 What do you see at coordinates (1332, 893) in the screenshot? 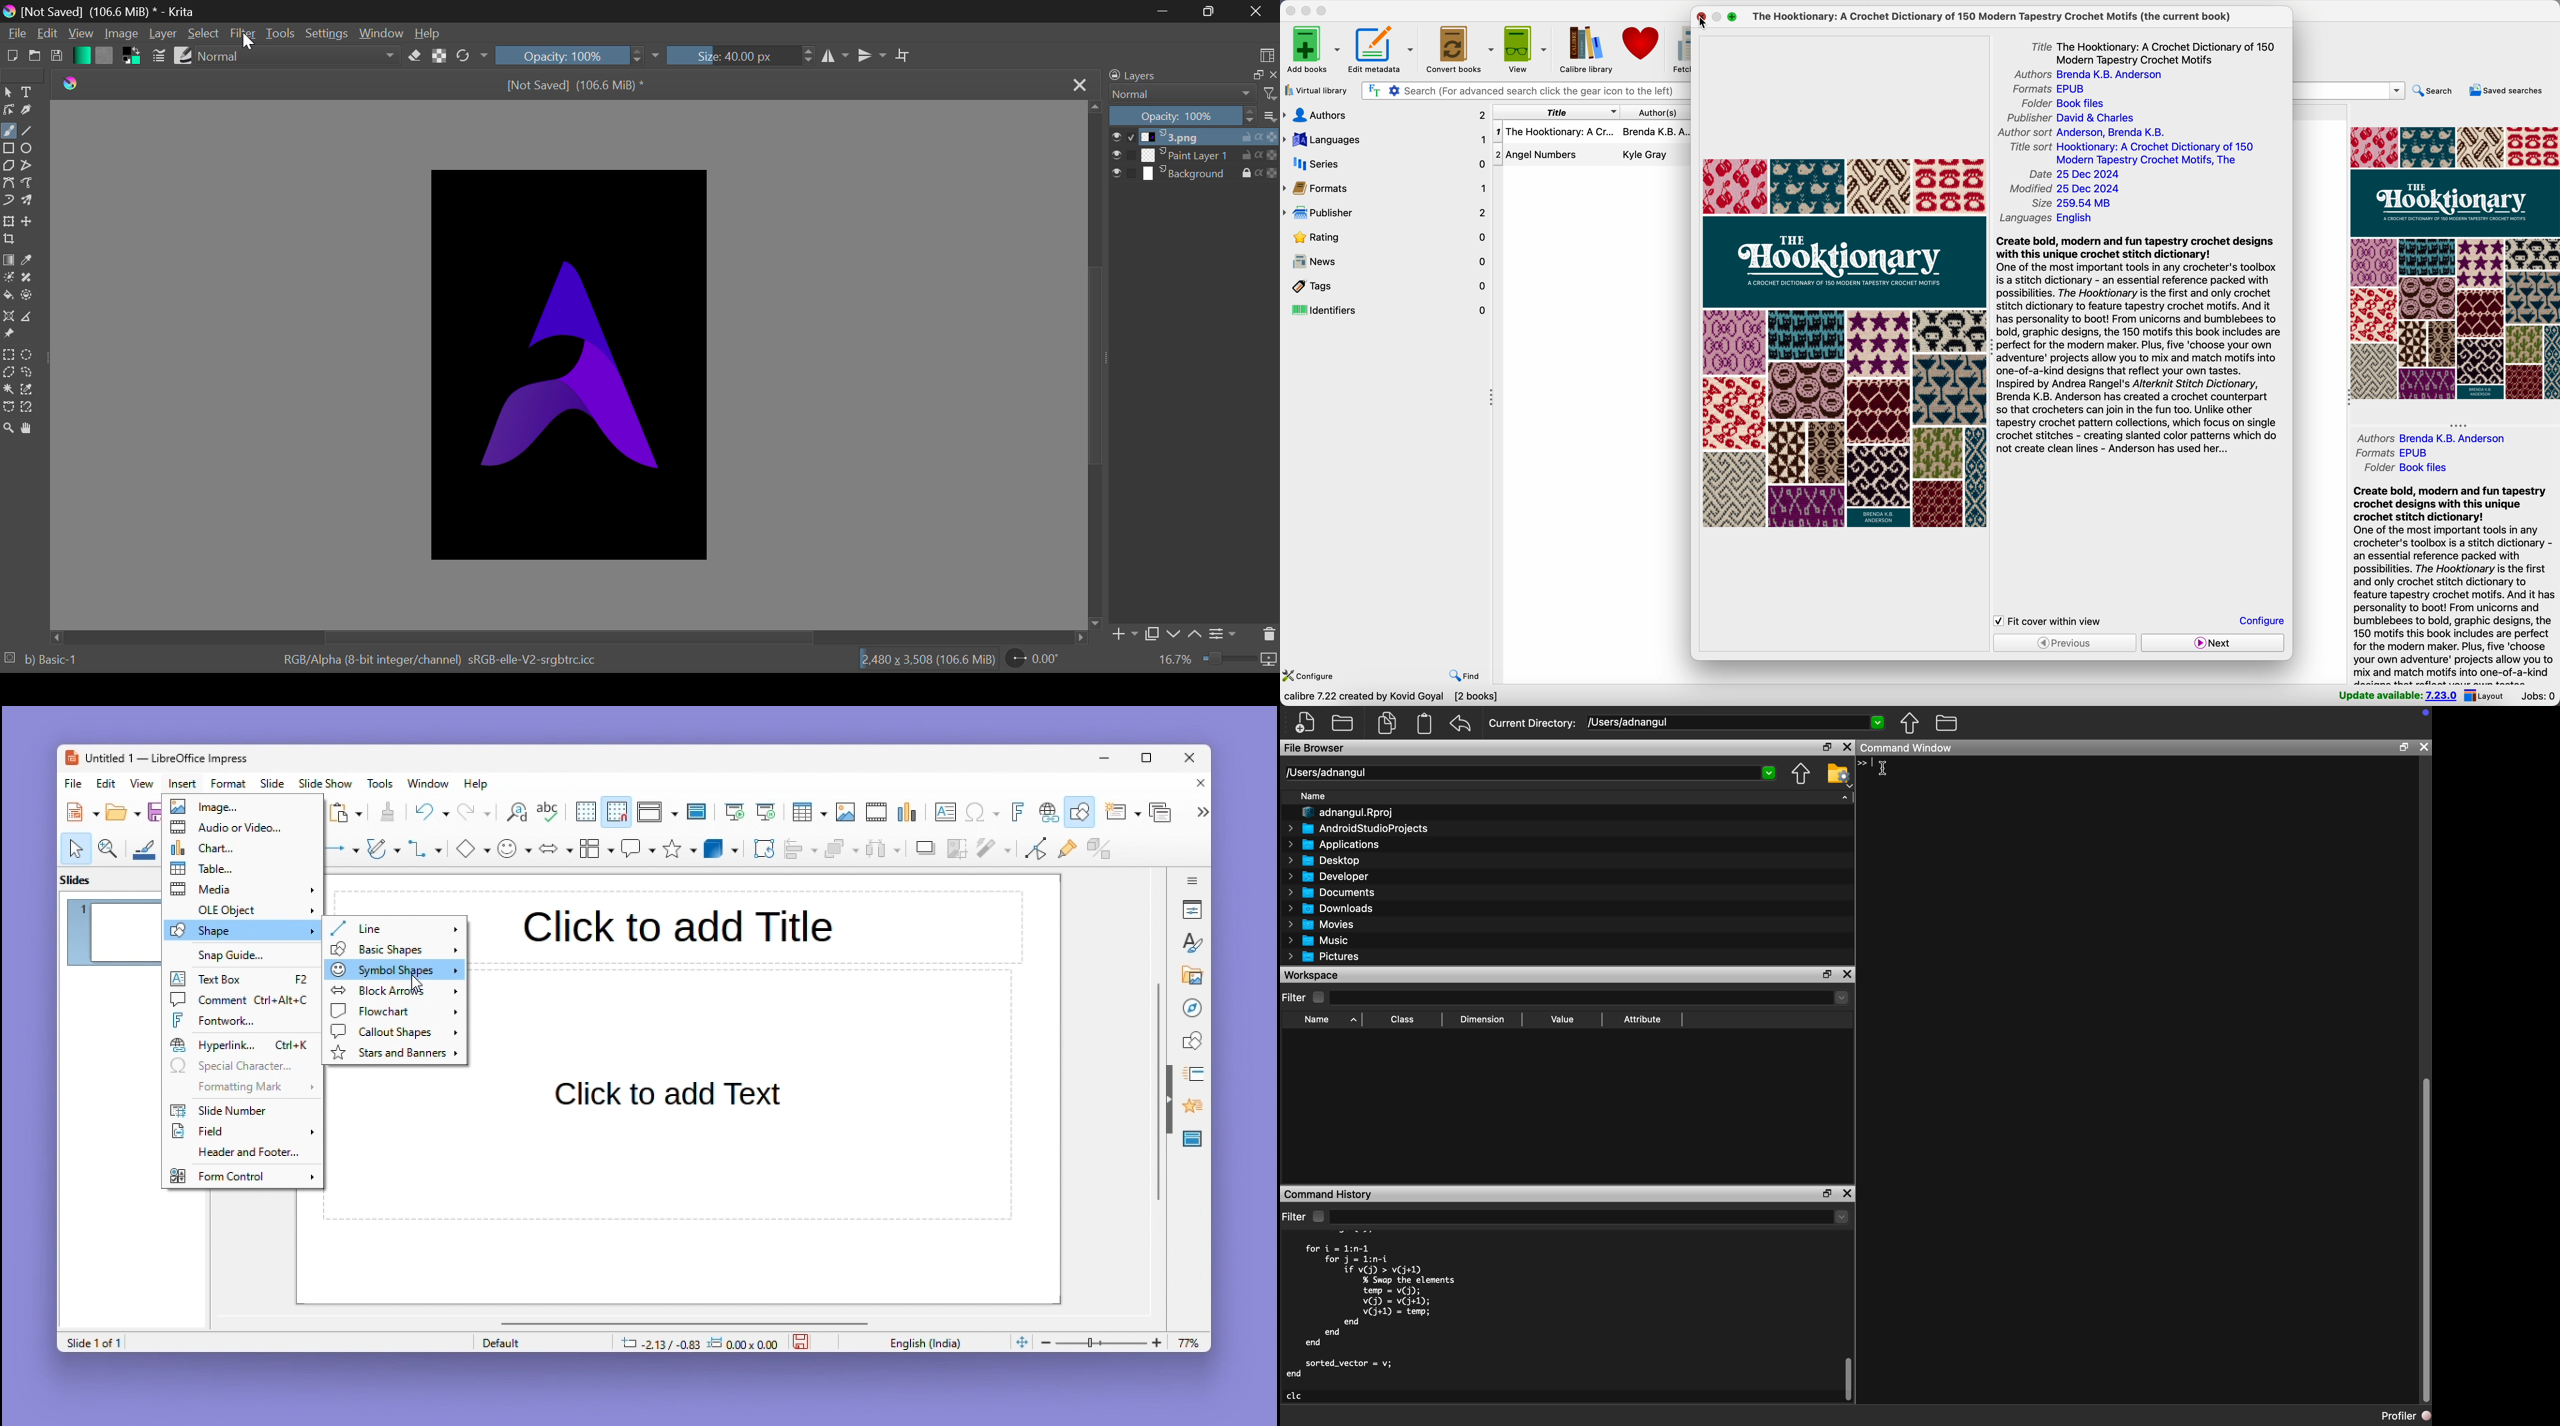
I see `Documents` at bounding box center [1332, 893].